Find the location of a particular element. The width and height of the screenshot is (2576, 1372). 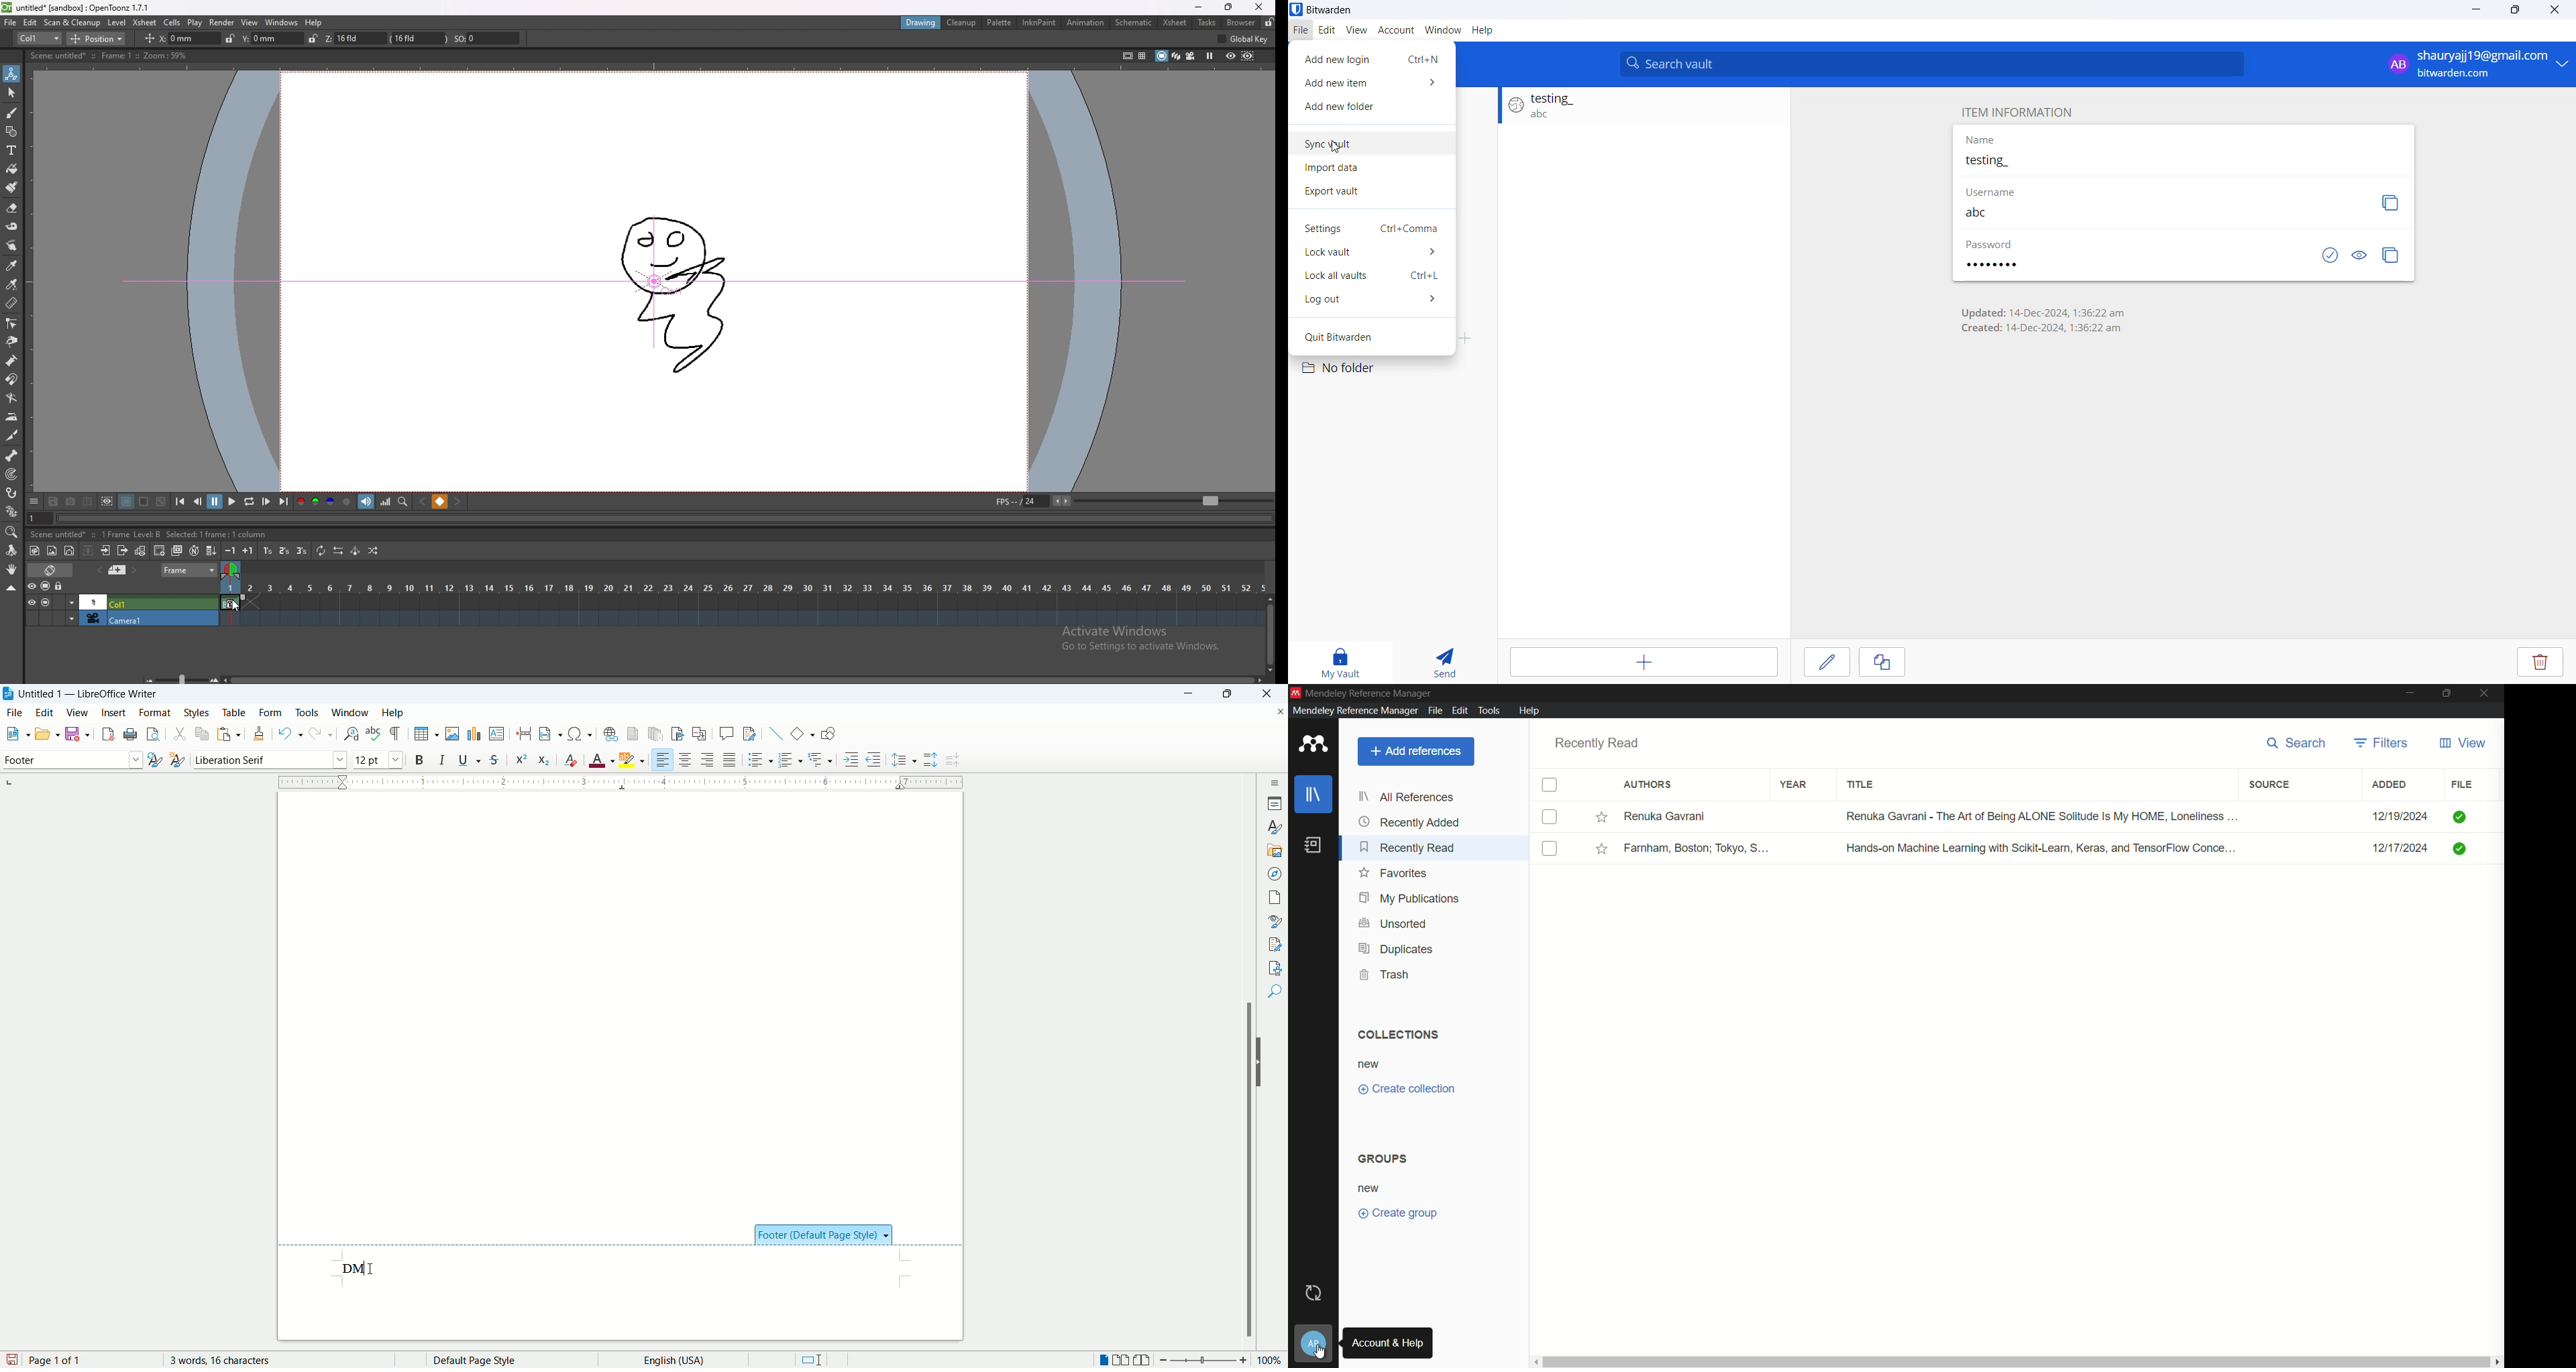

edit is located at coordinates (47, 712).